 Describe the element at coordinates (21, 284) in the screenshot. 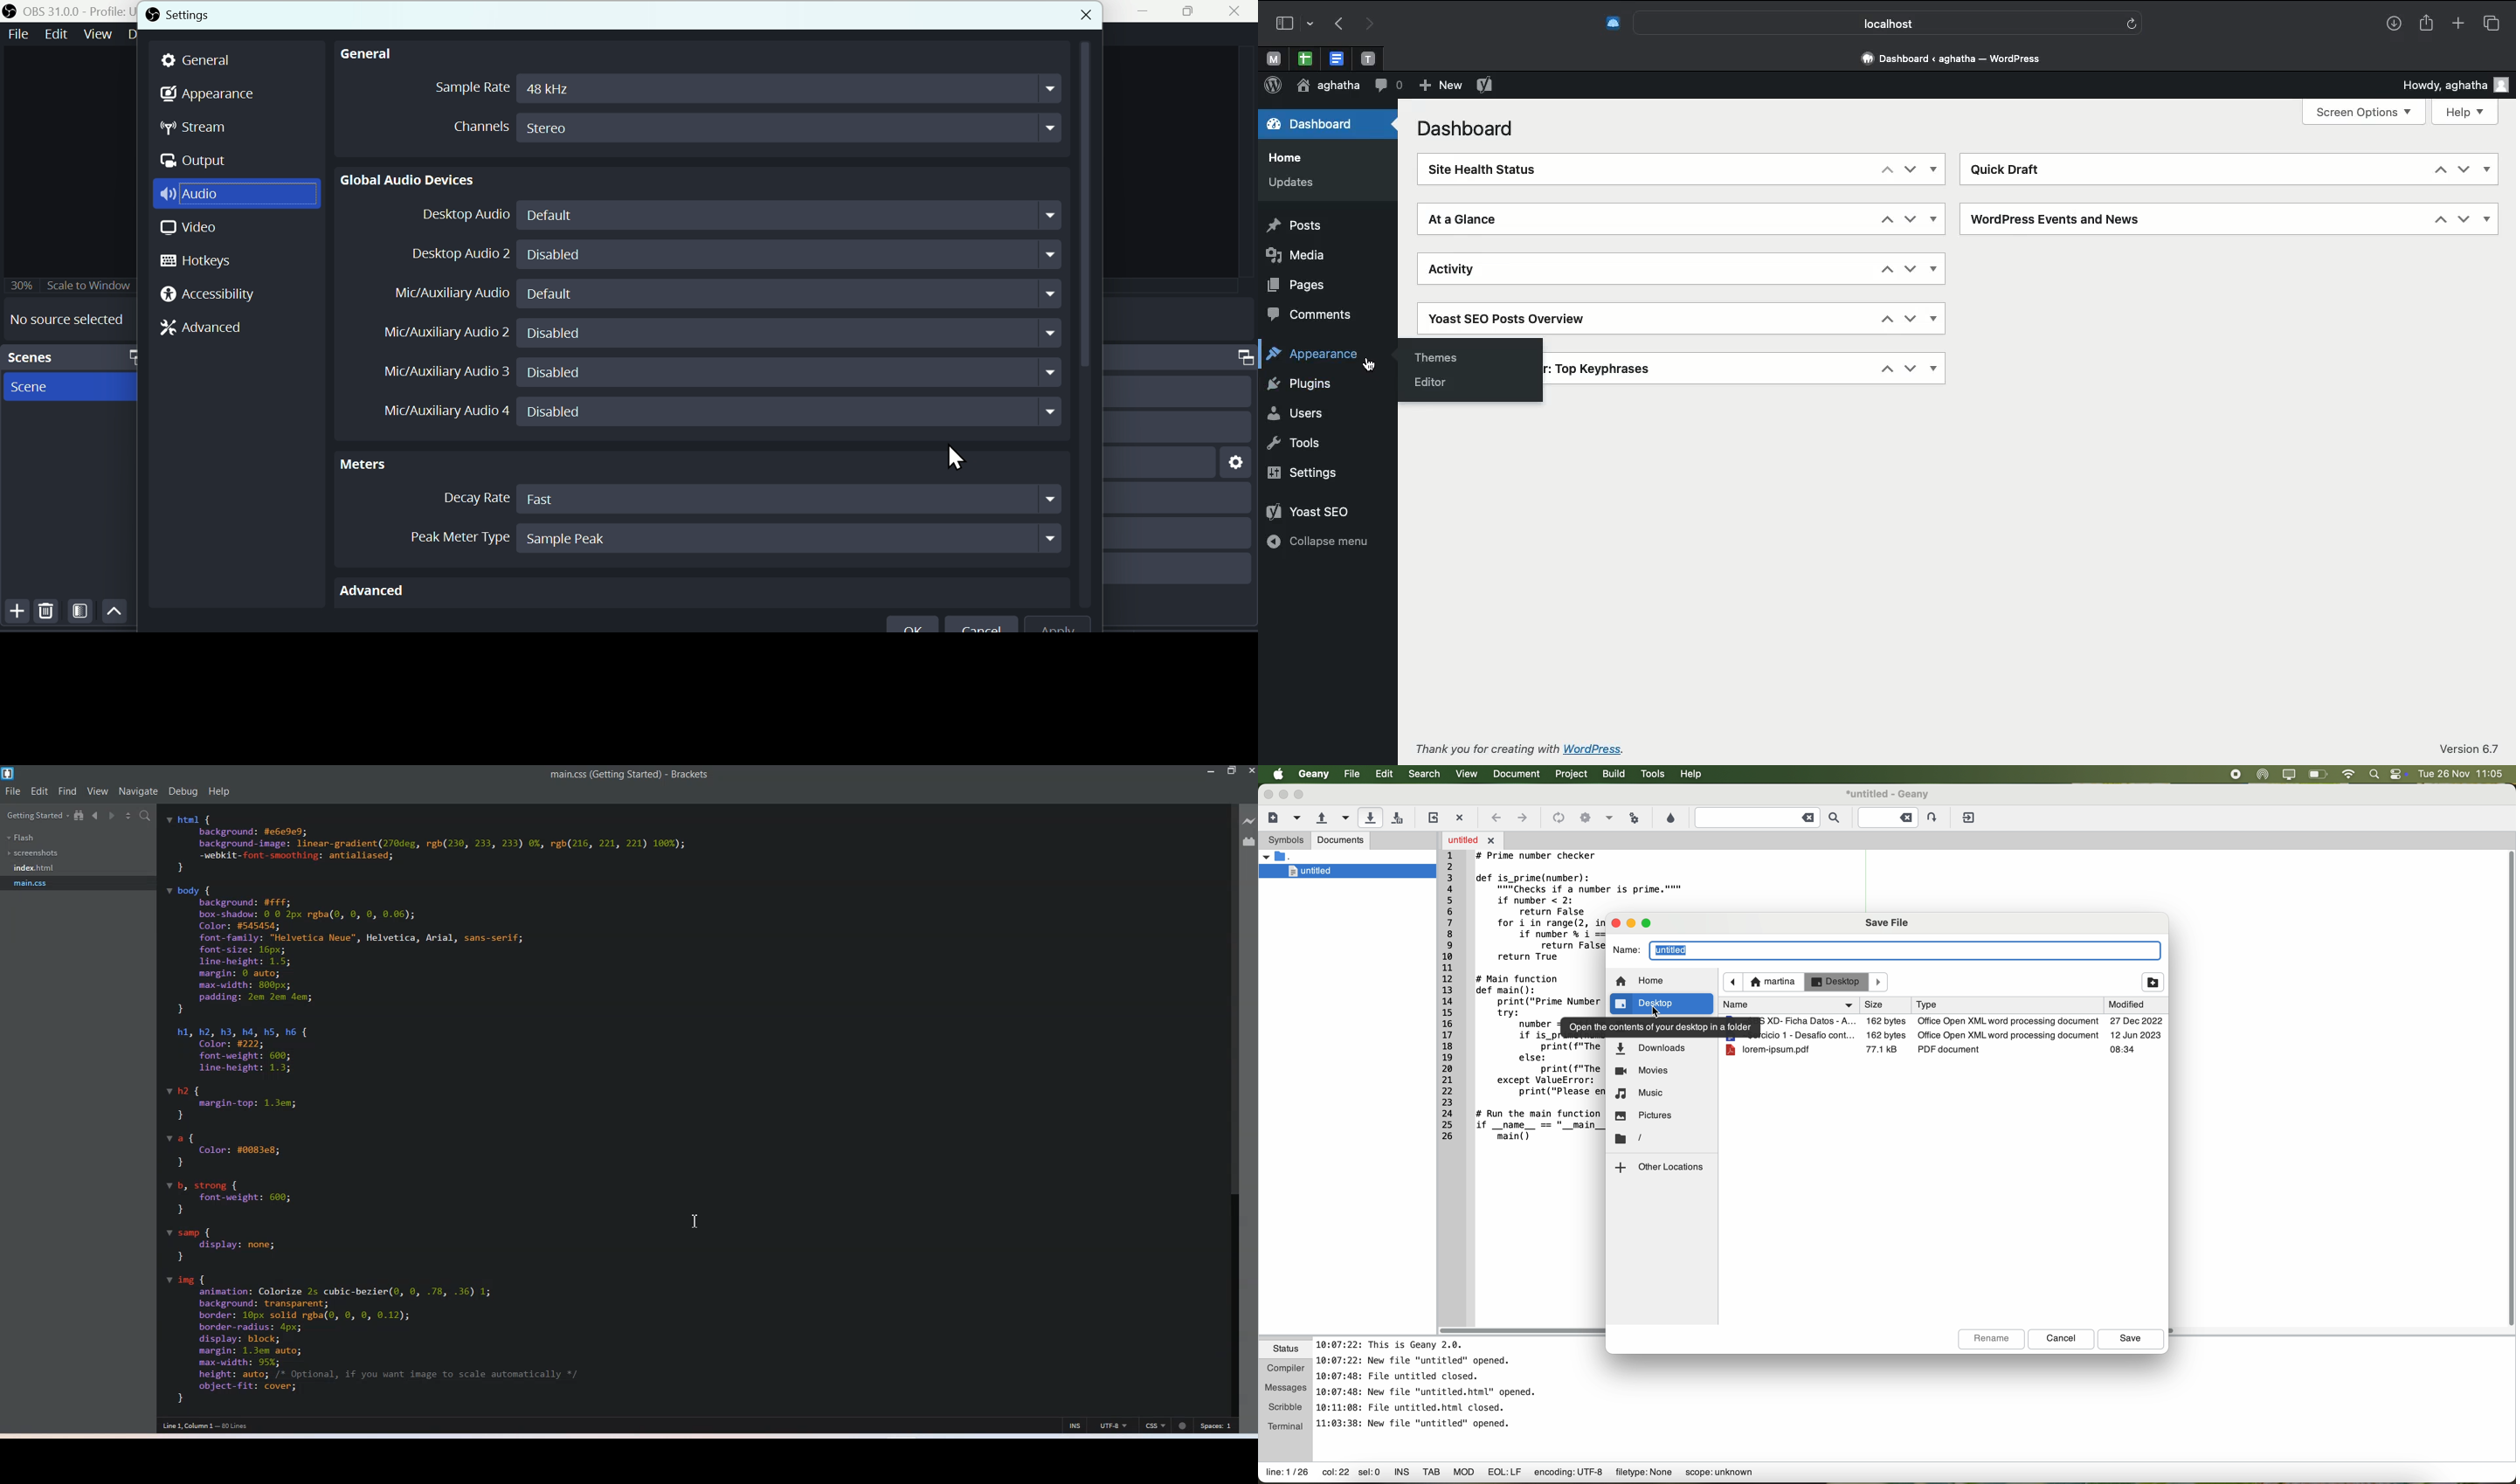

I see `30%` at that location.